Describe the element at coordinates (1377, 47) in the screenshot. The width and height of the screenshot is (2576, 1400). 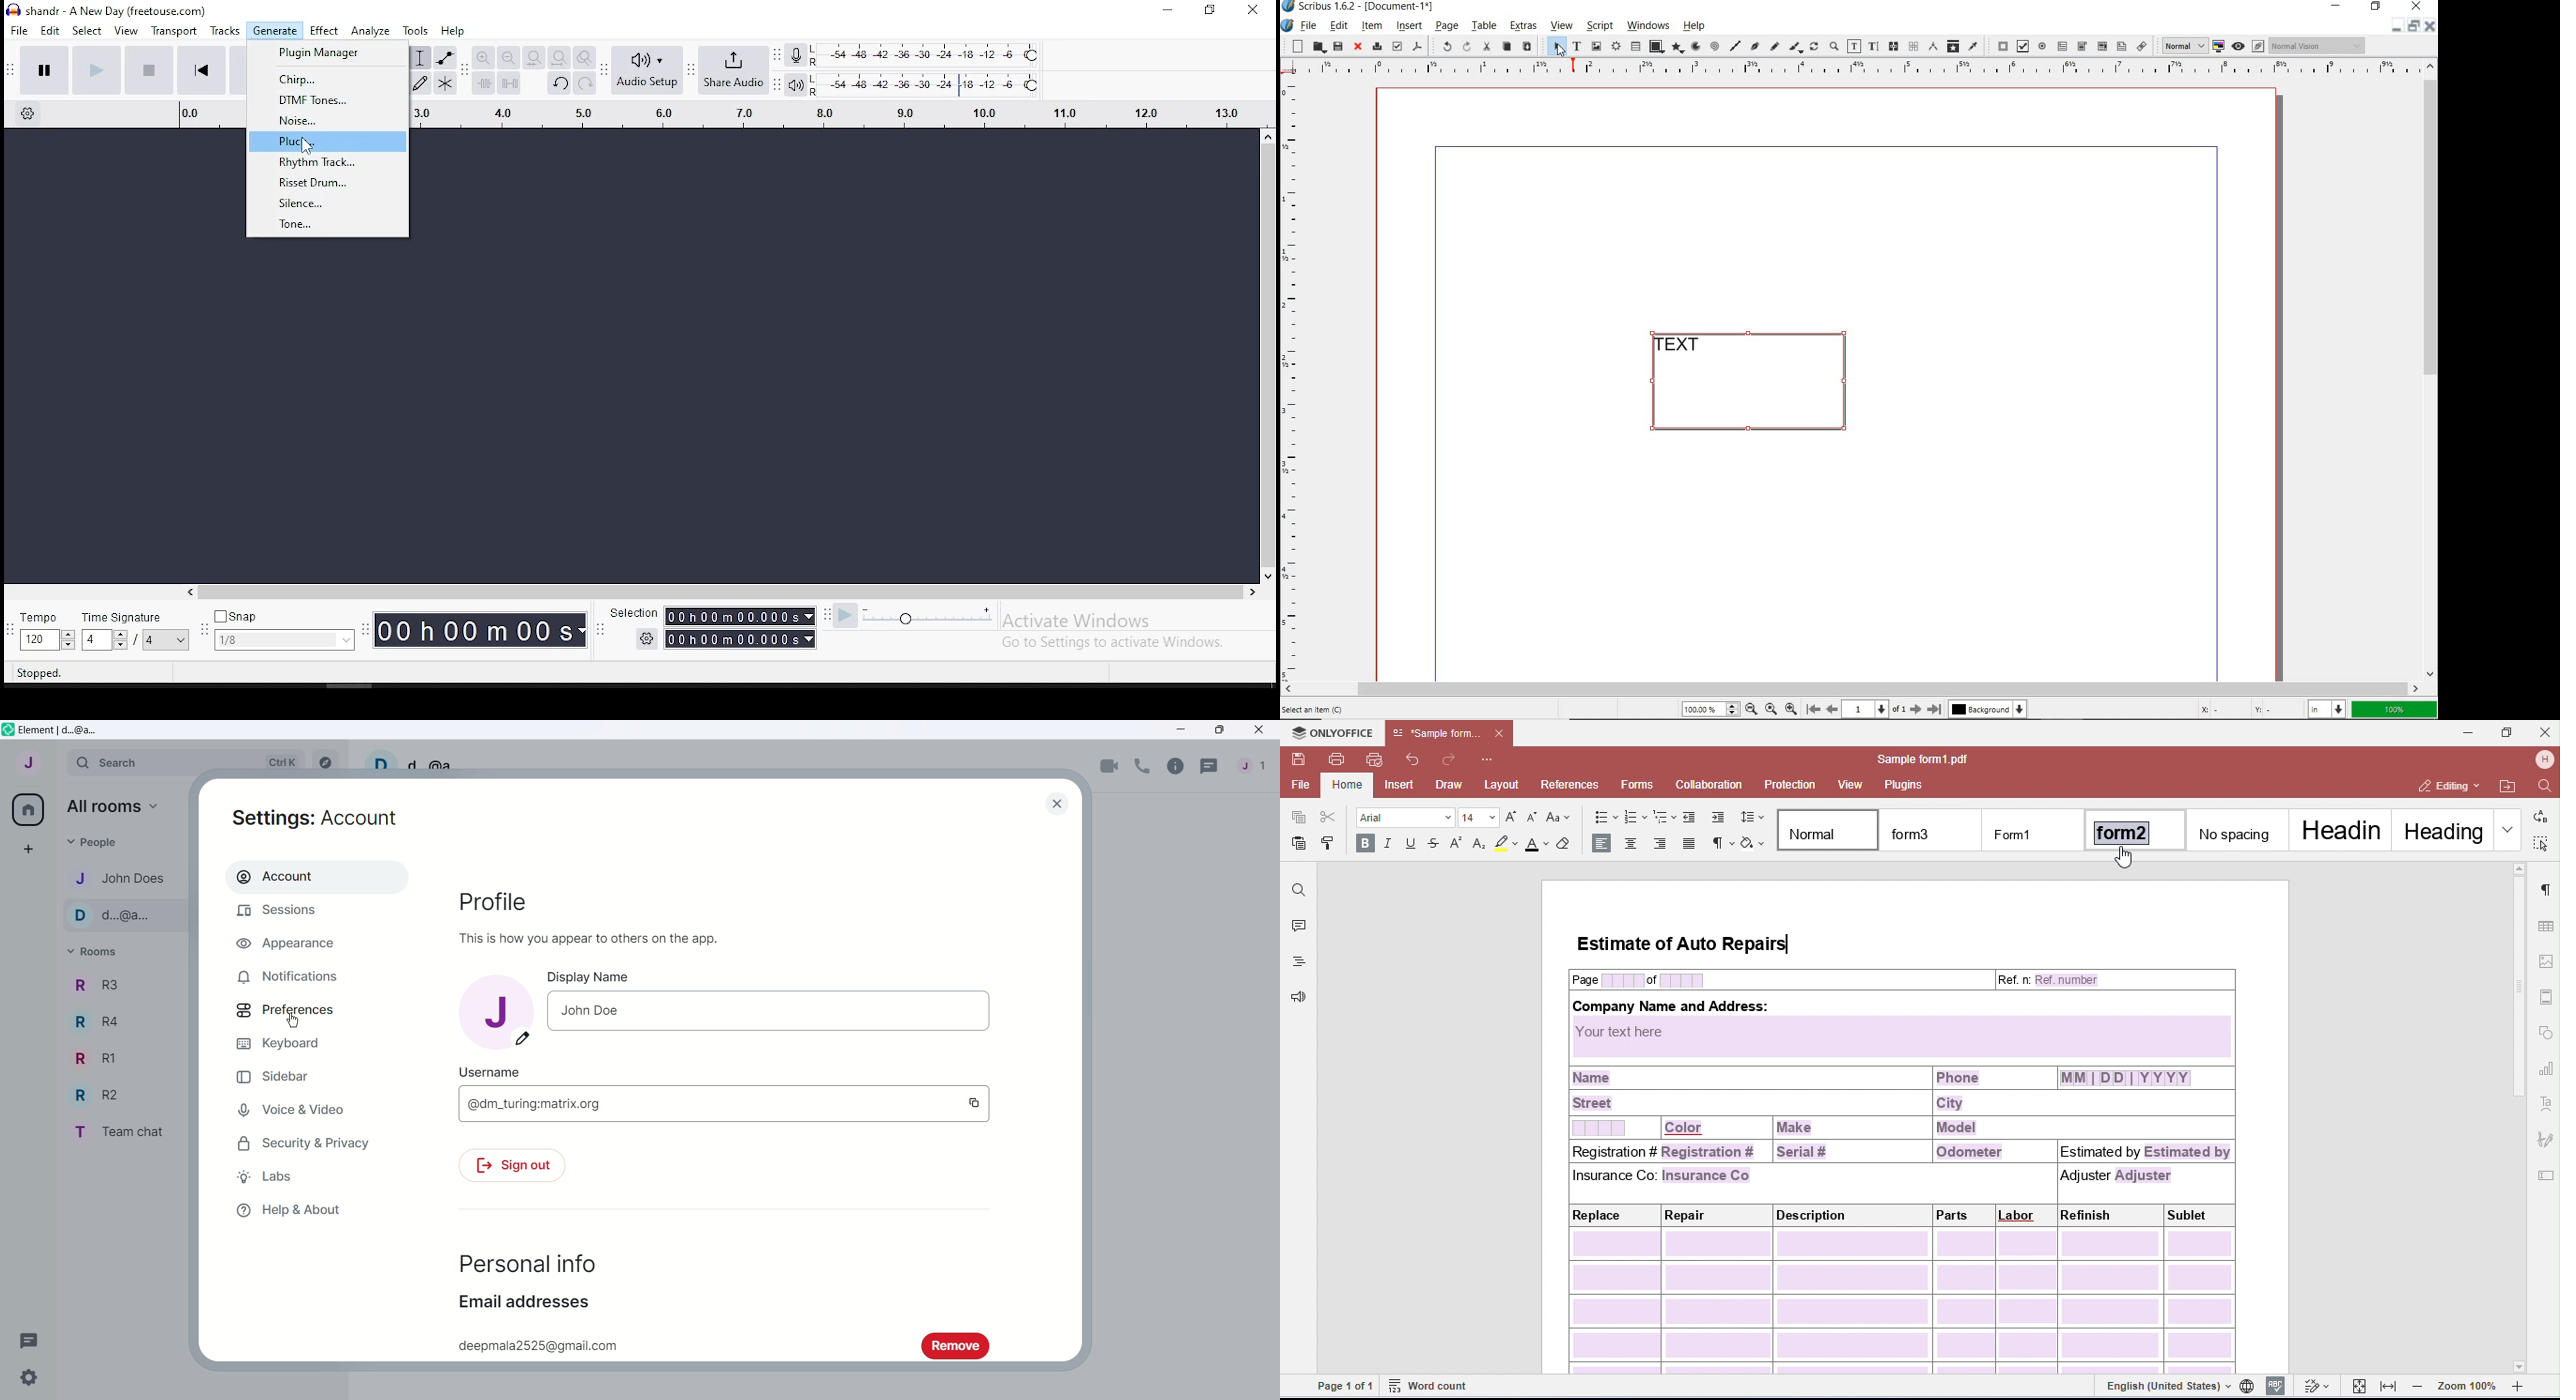
I see `print` at that location.